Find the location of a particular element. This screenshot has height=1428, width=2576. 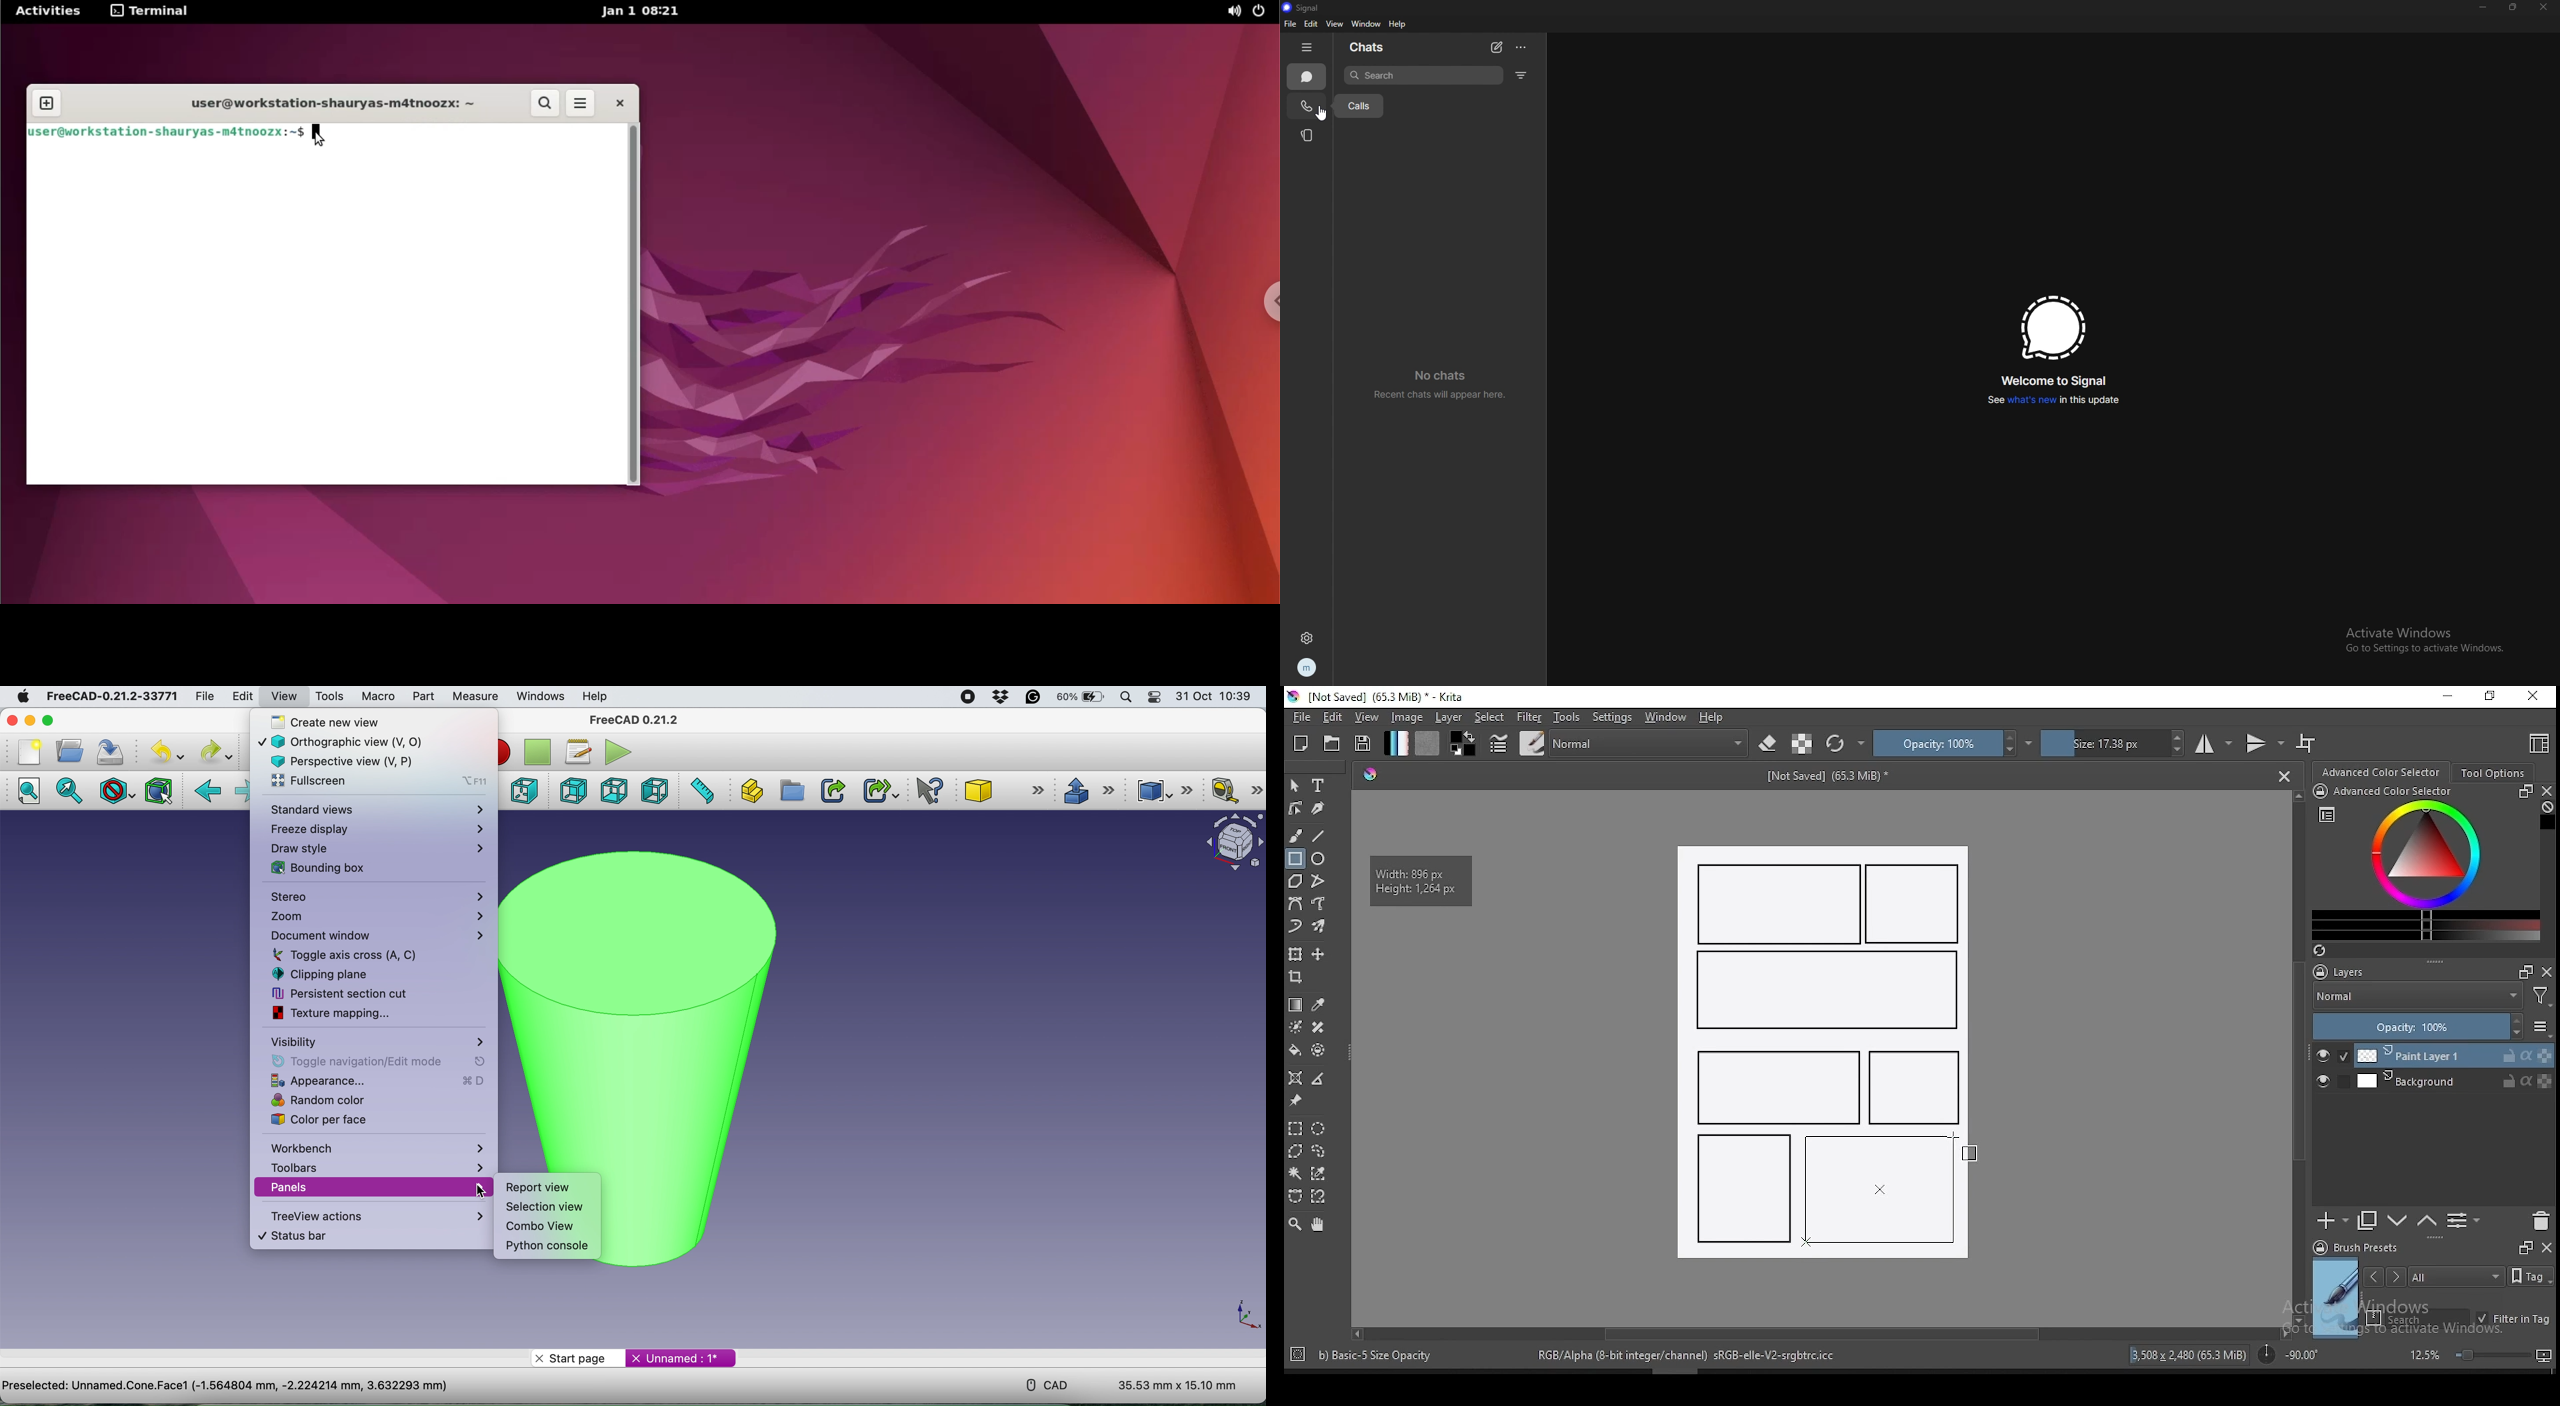

cursor is located at coordinates (1324, 117).